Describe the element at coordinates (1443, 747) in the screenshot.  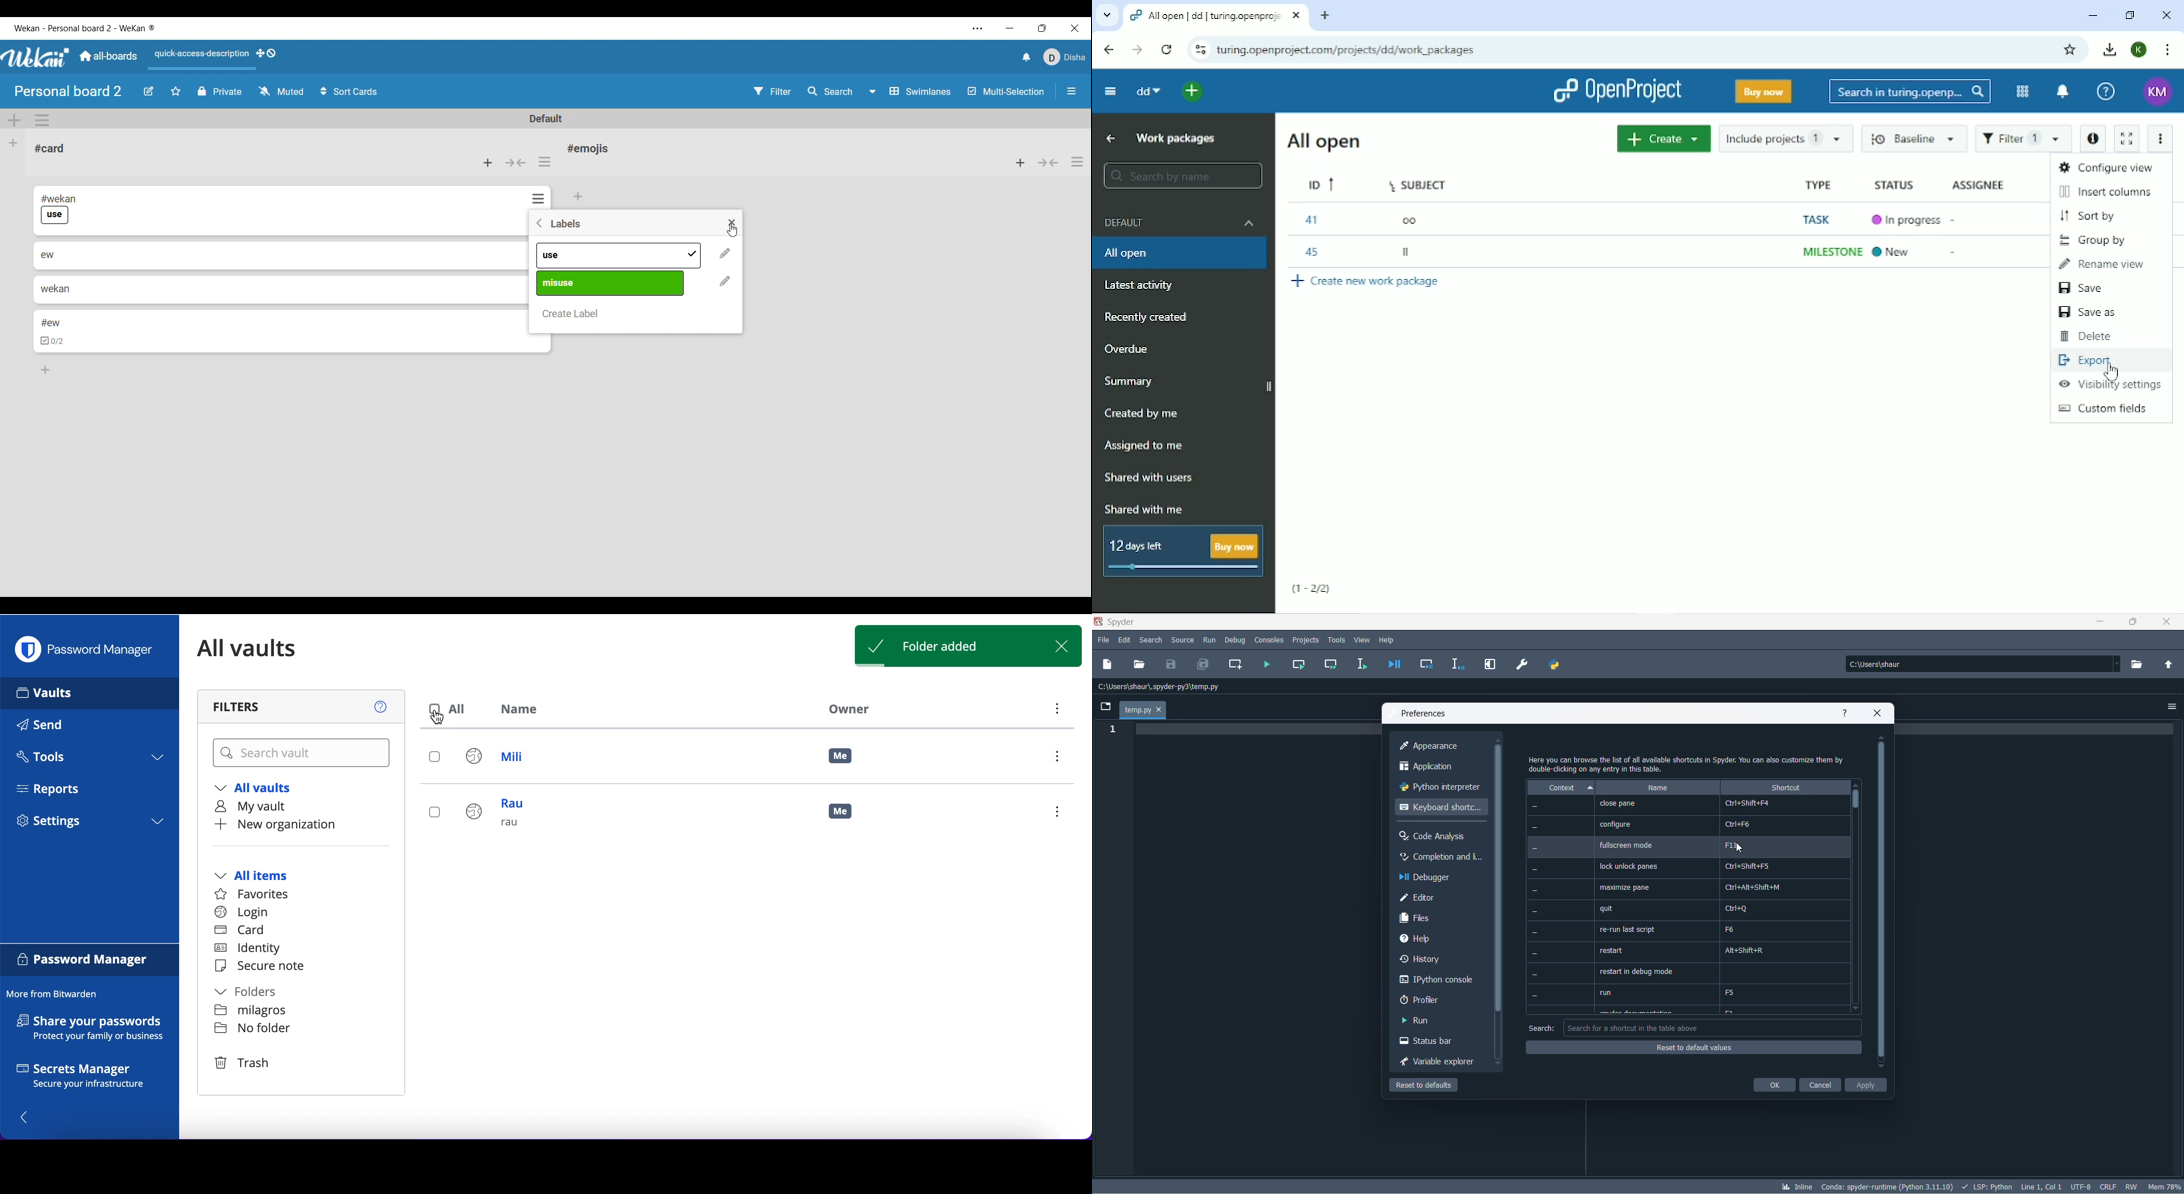
I see `appearance` at that location.